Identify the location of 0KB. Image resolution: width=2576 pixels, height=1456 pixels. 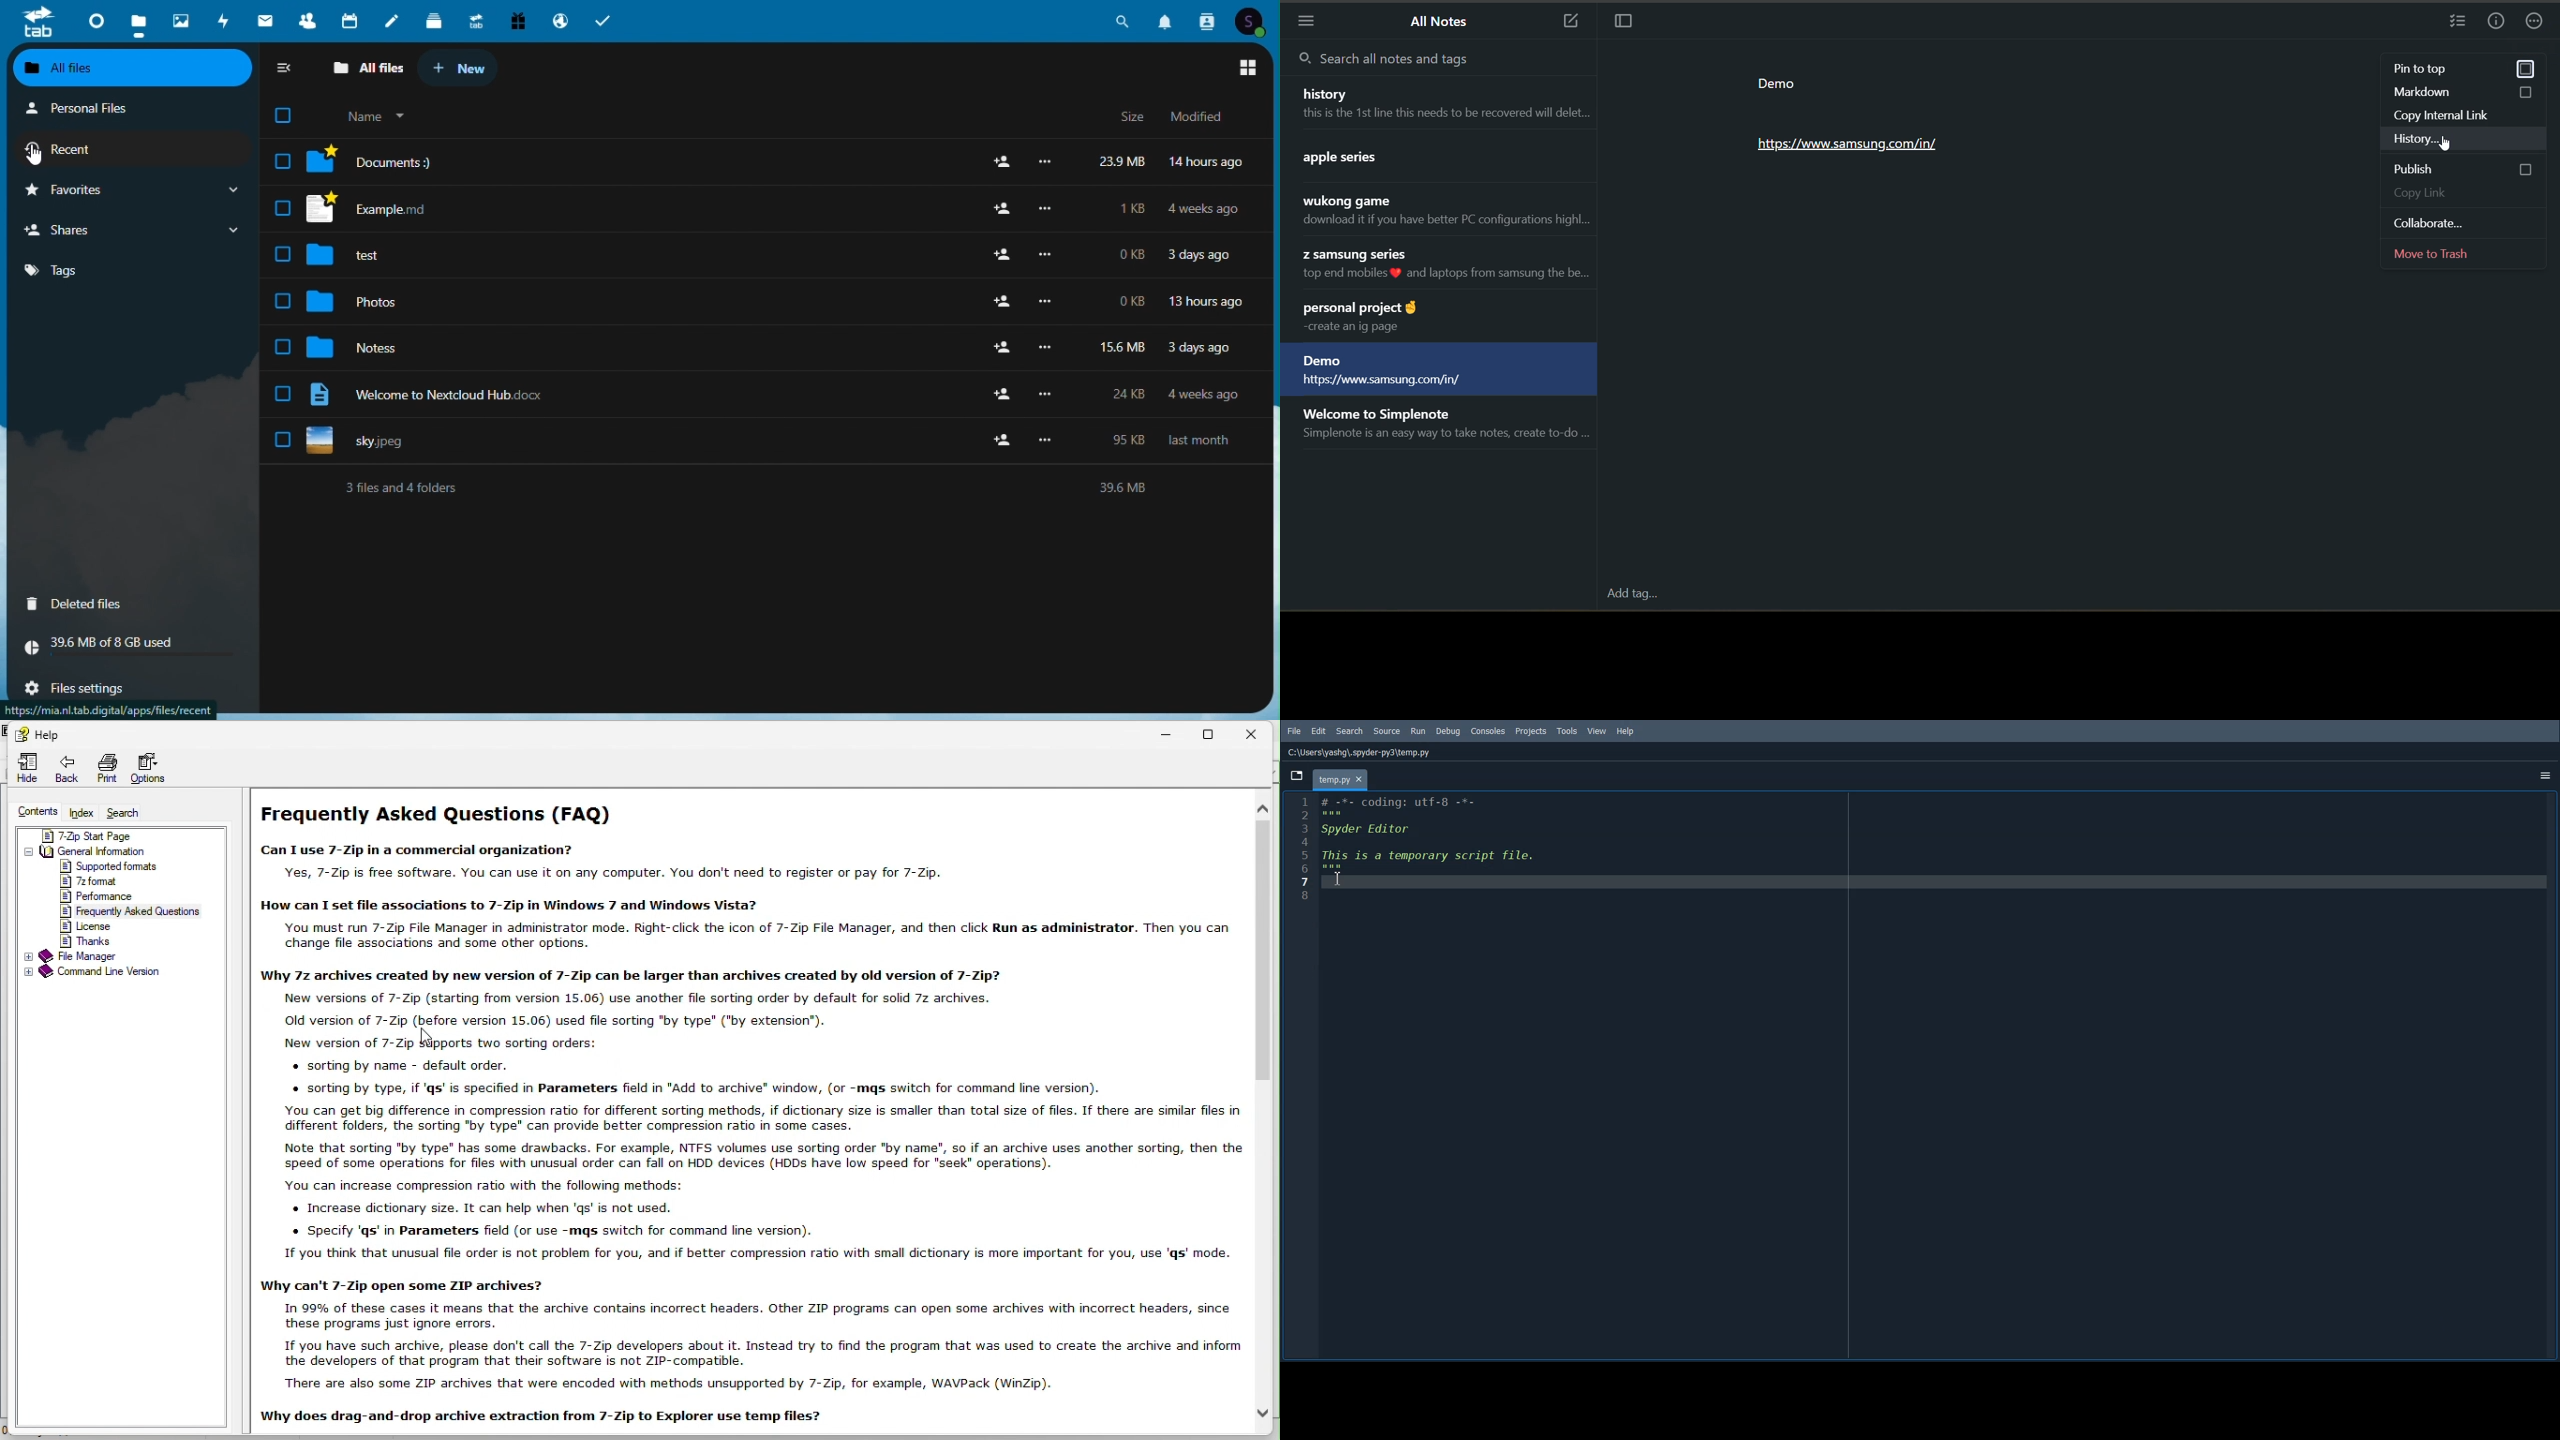
(1127, 303).